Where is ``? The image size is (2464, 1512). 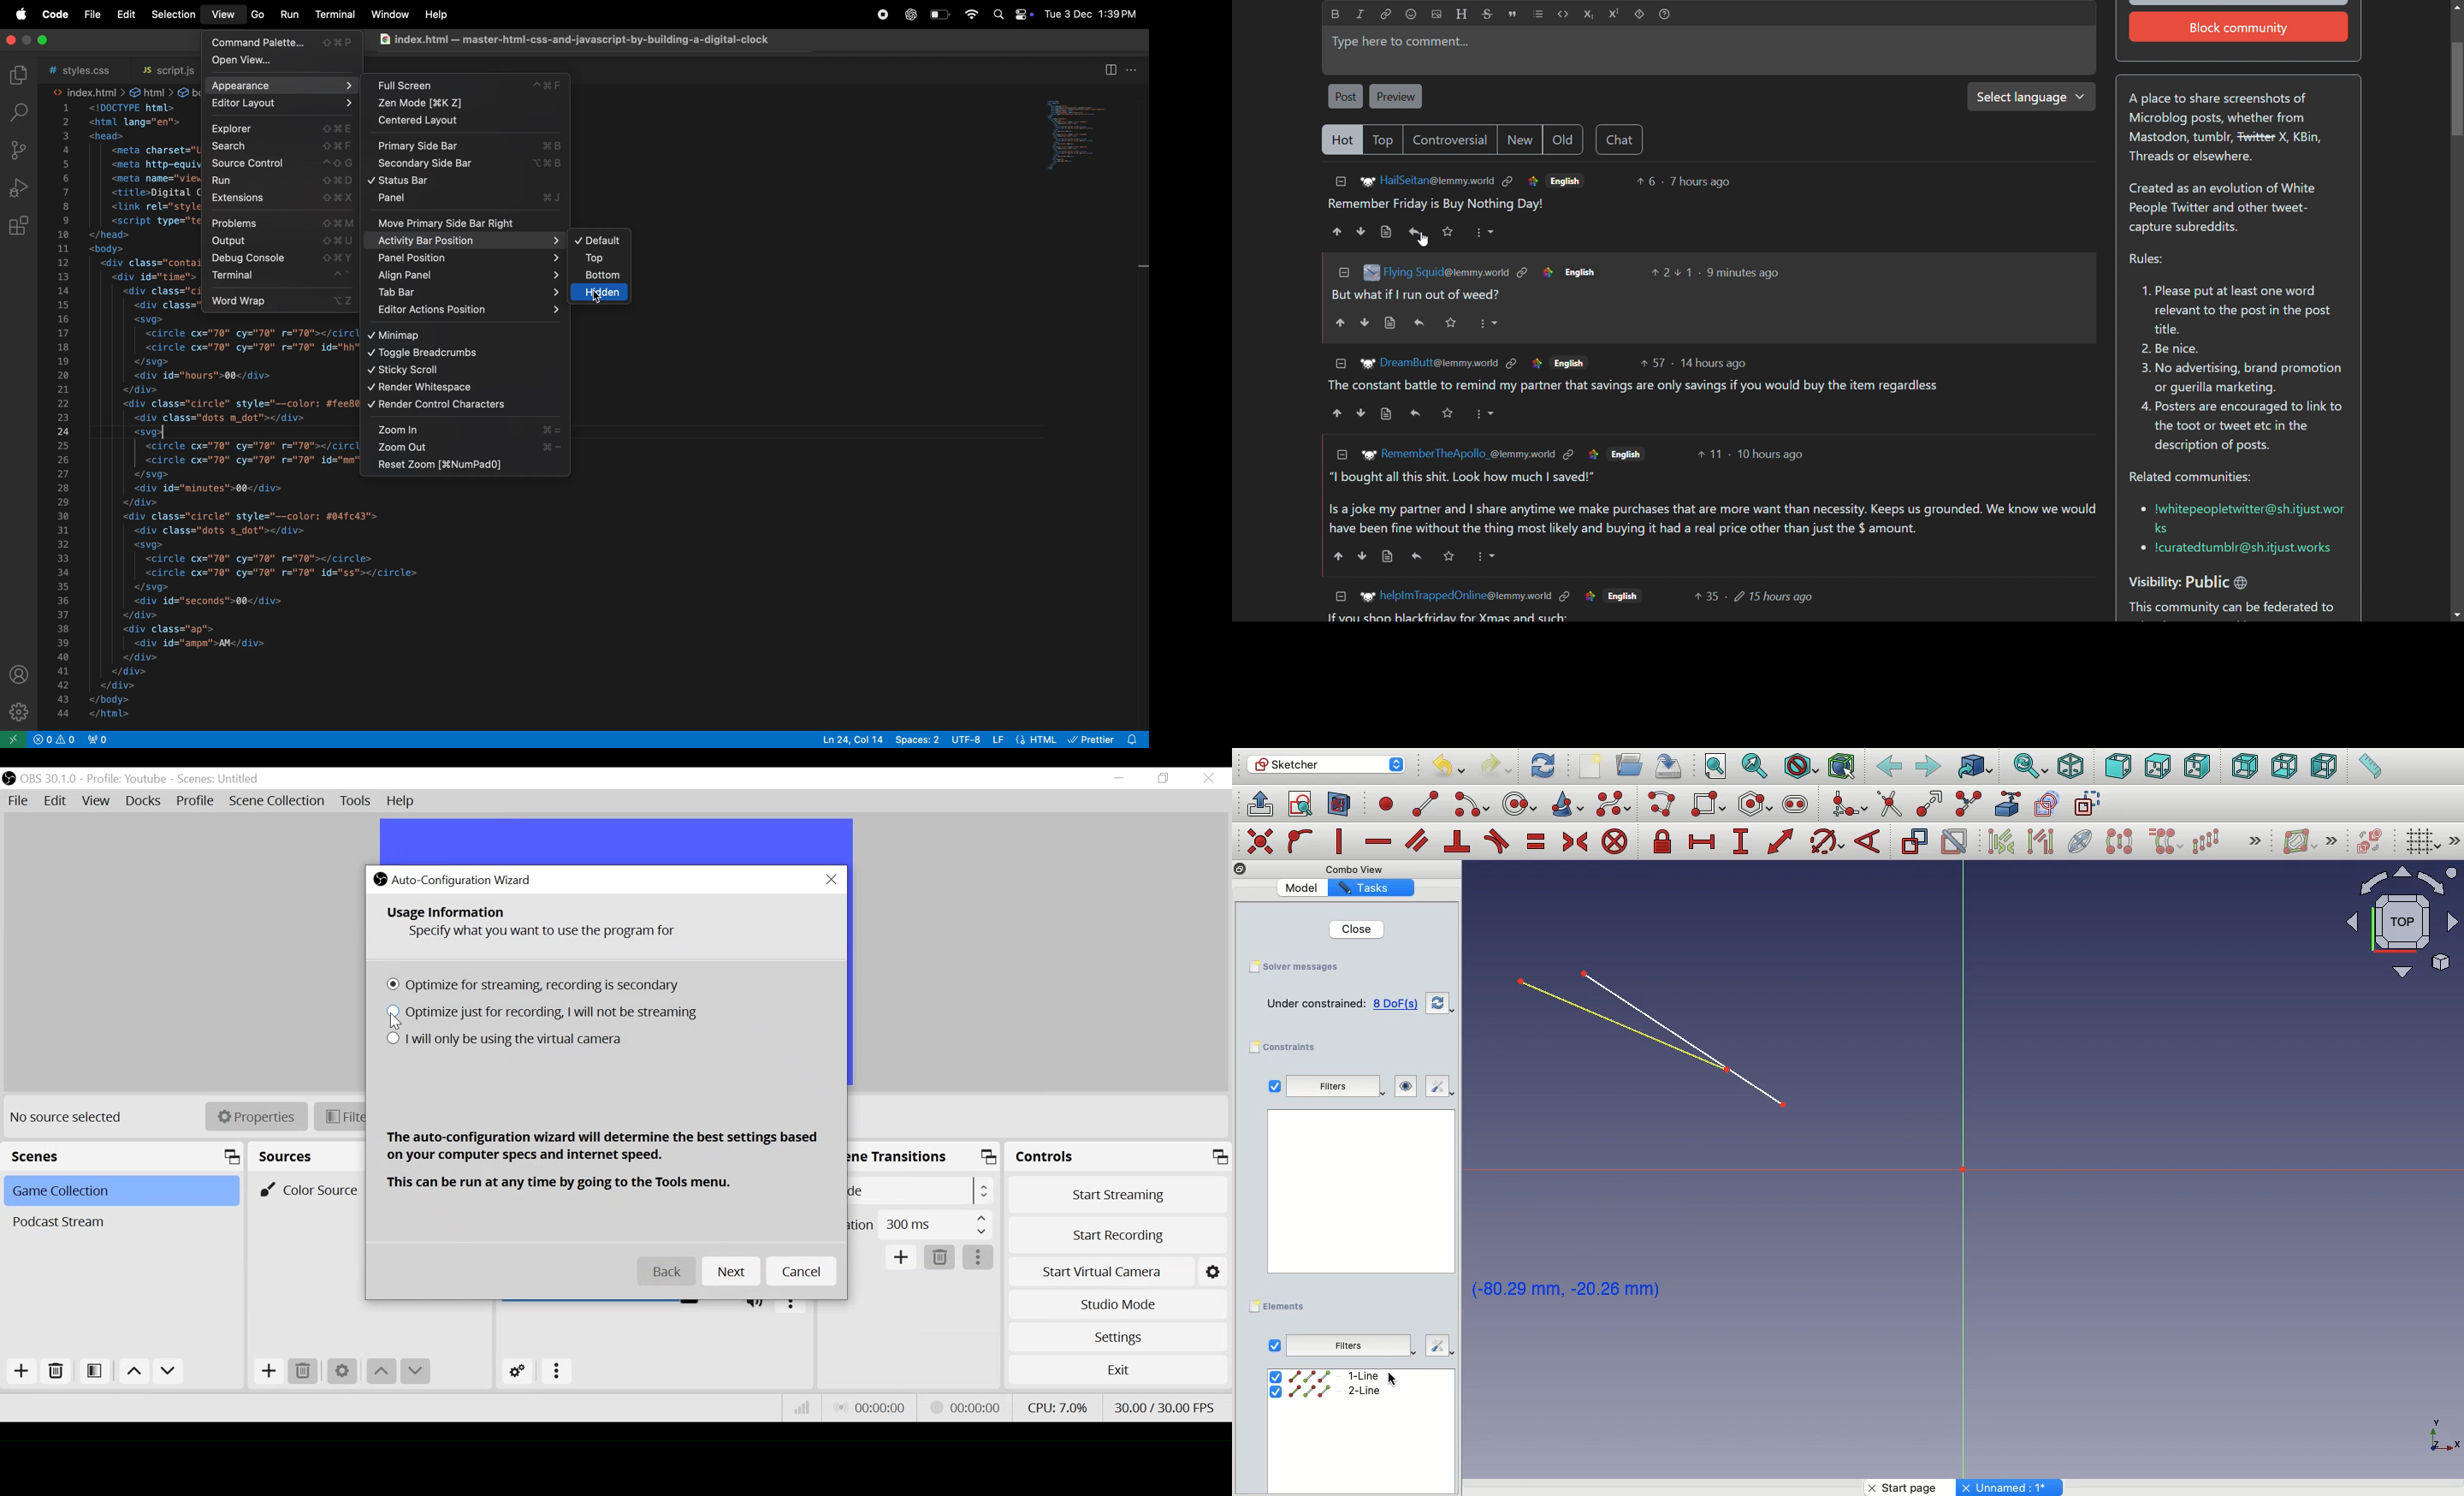
 is located at coordinates (2455, 840).